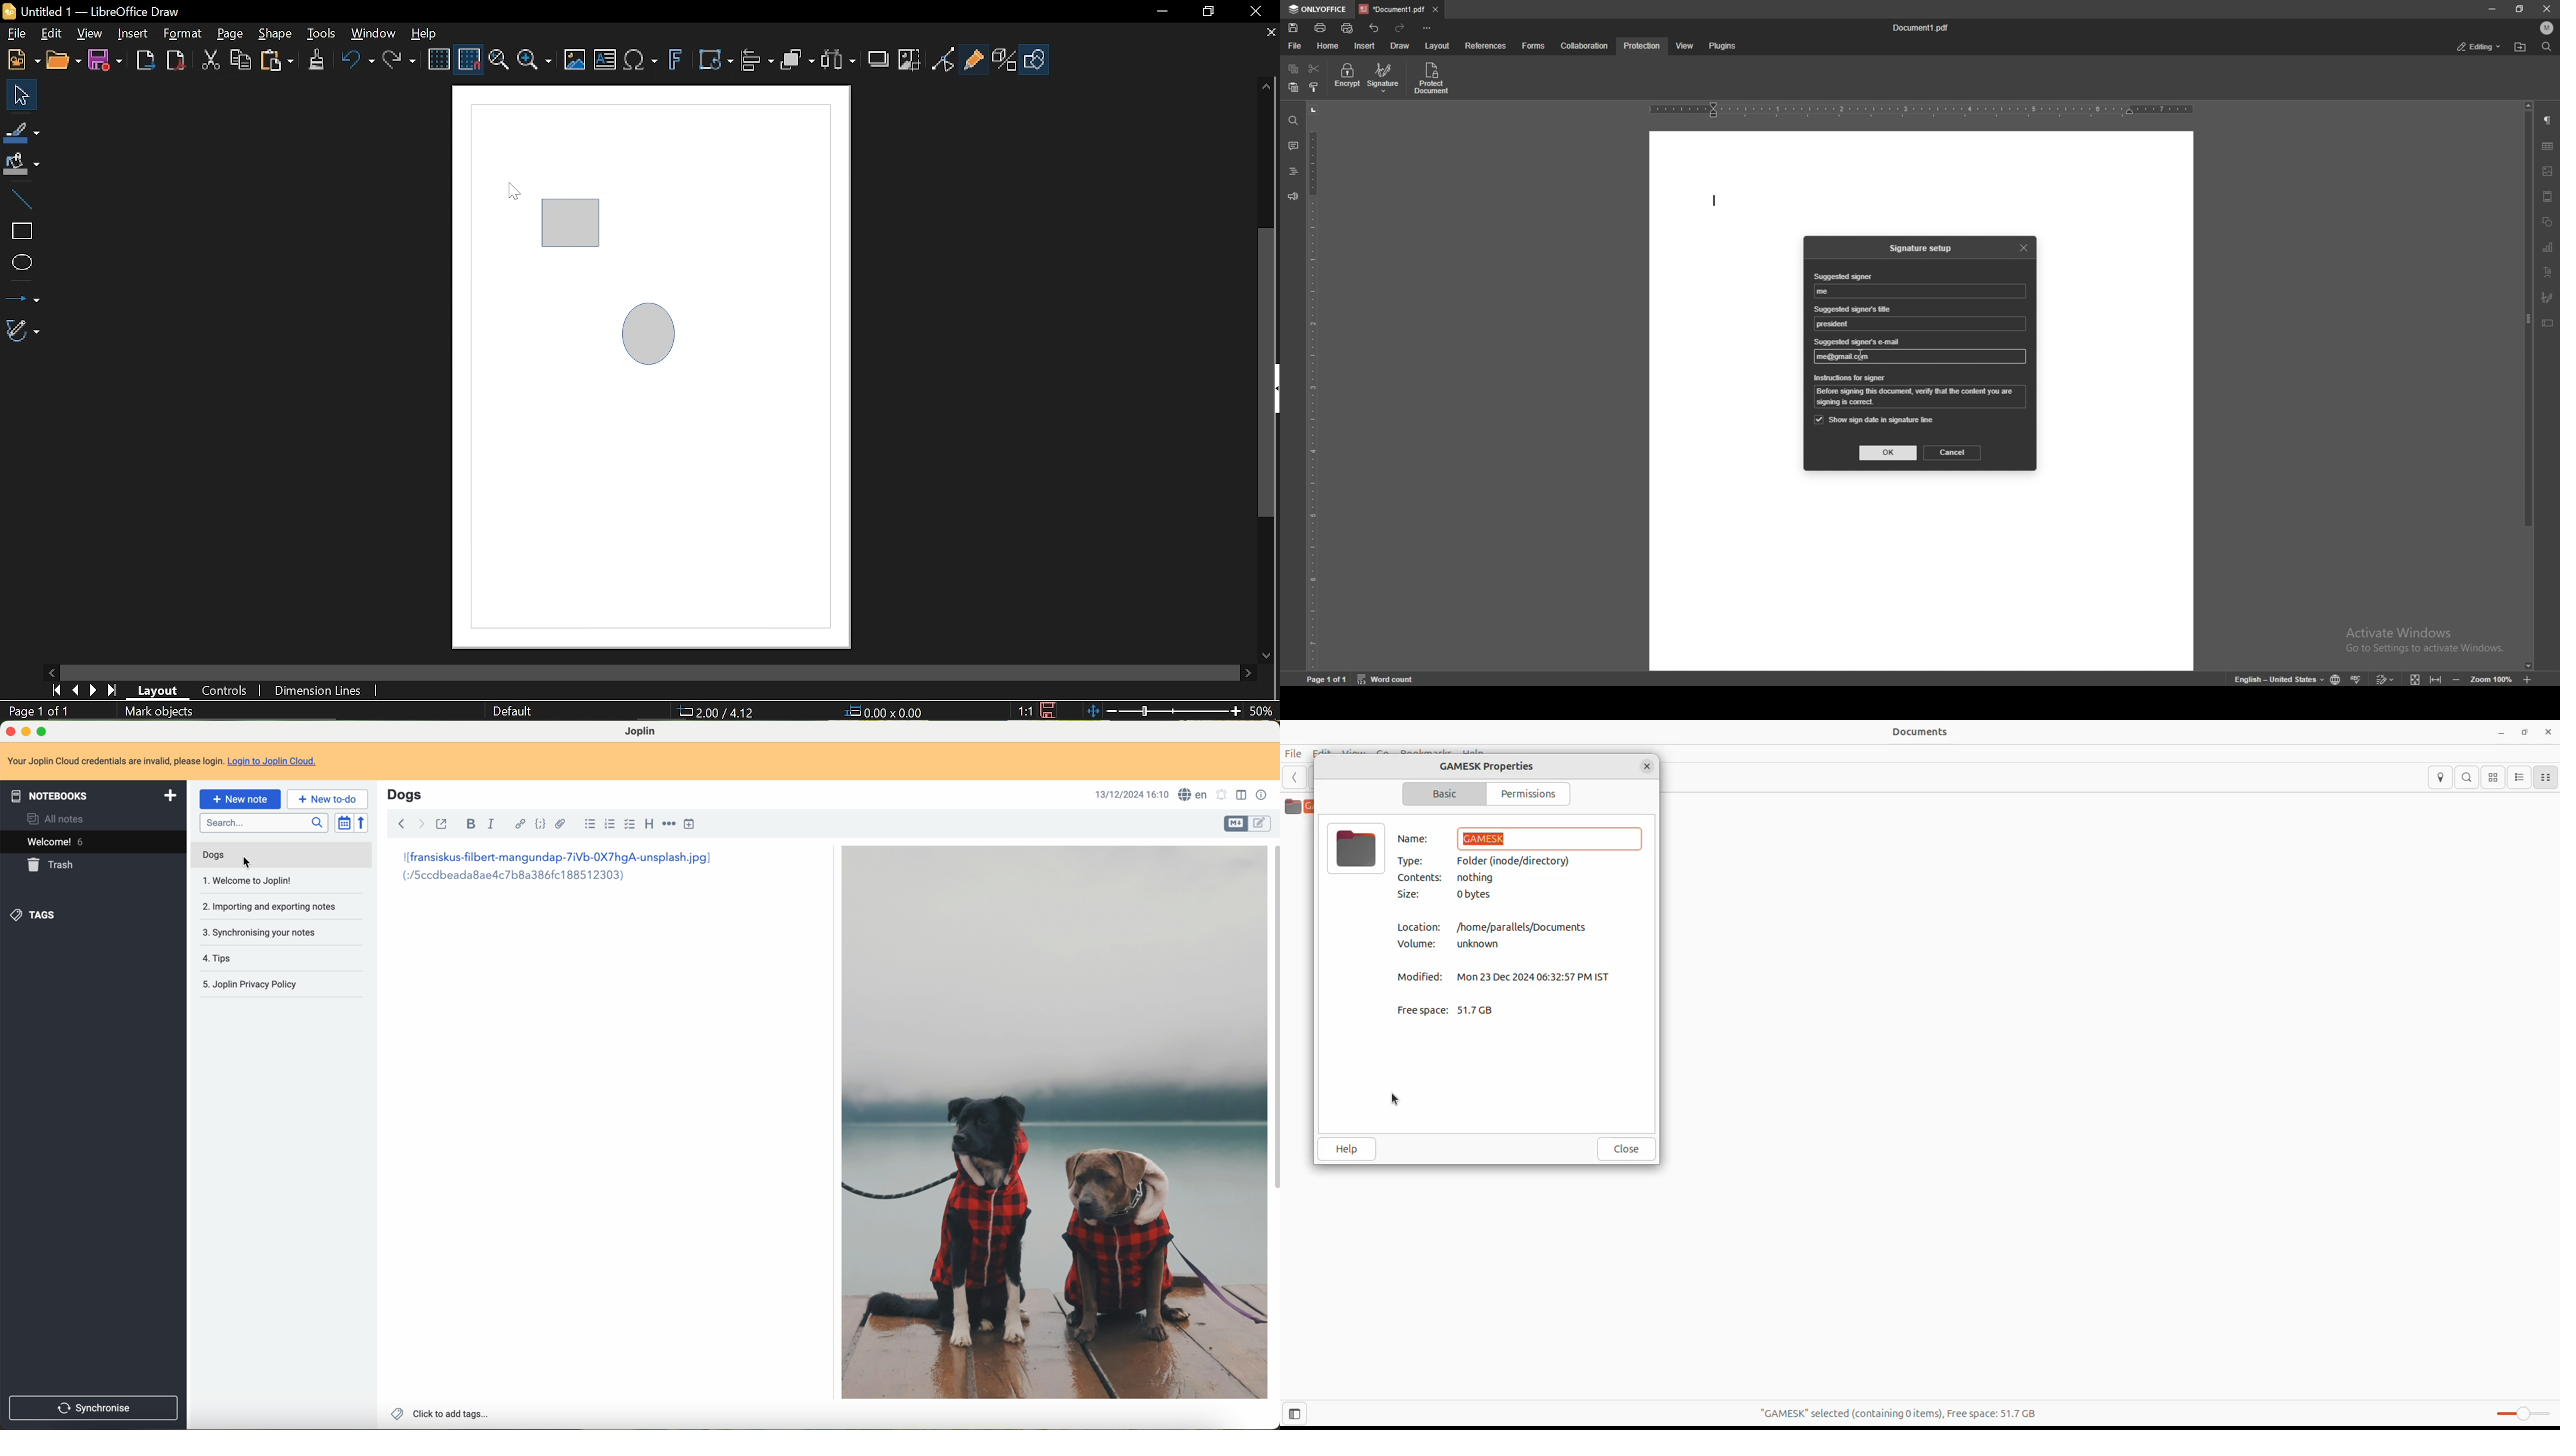  I want to click on Location, so click(719, 712).